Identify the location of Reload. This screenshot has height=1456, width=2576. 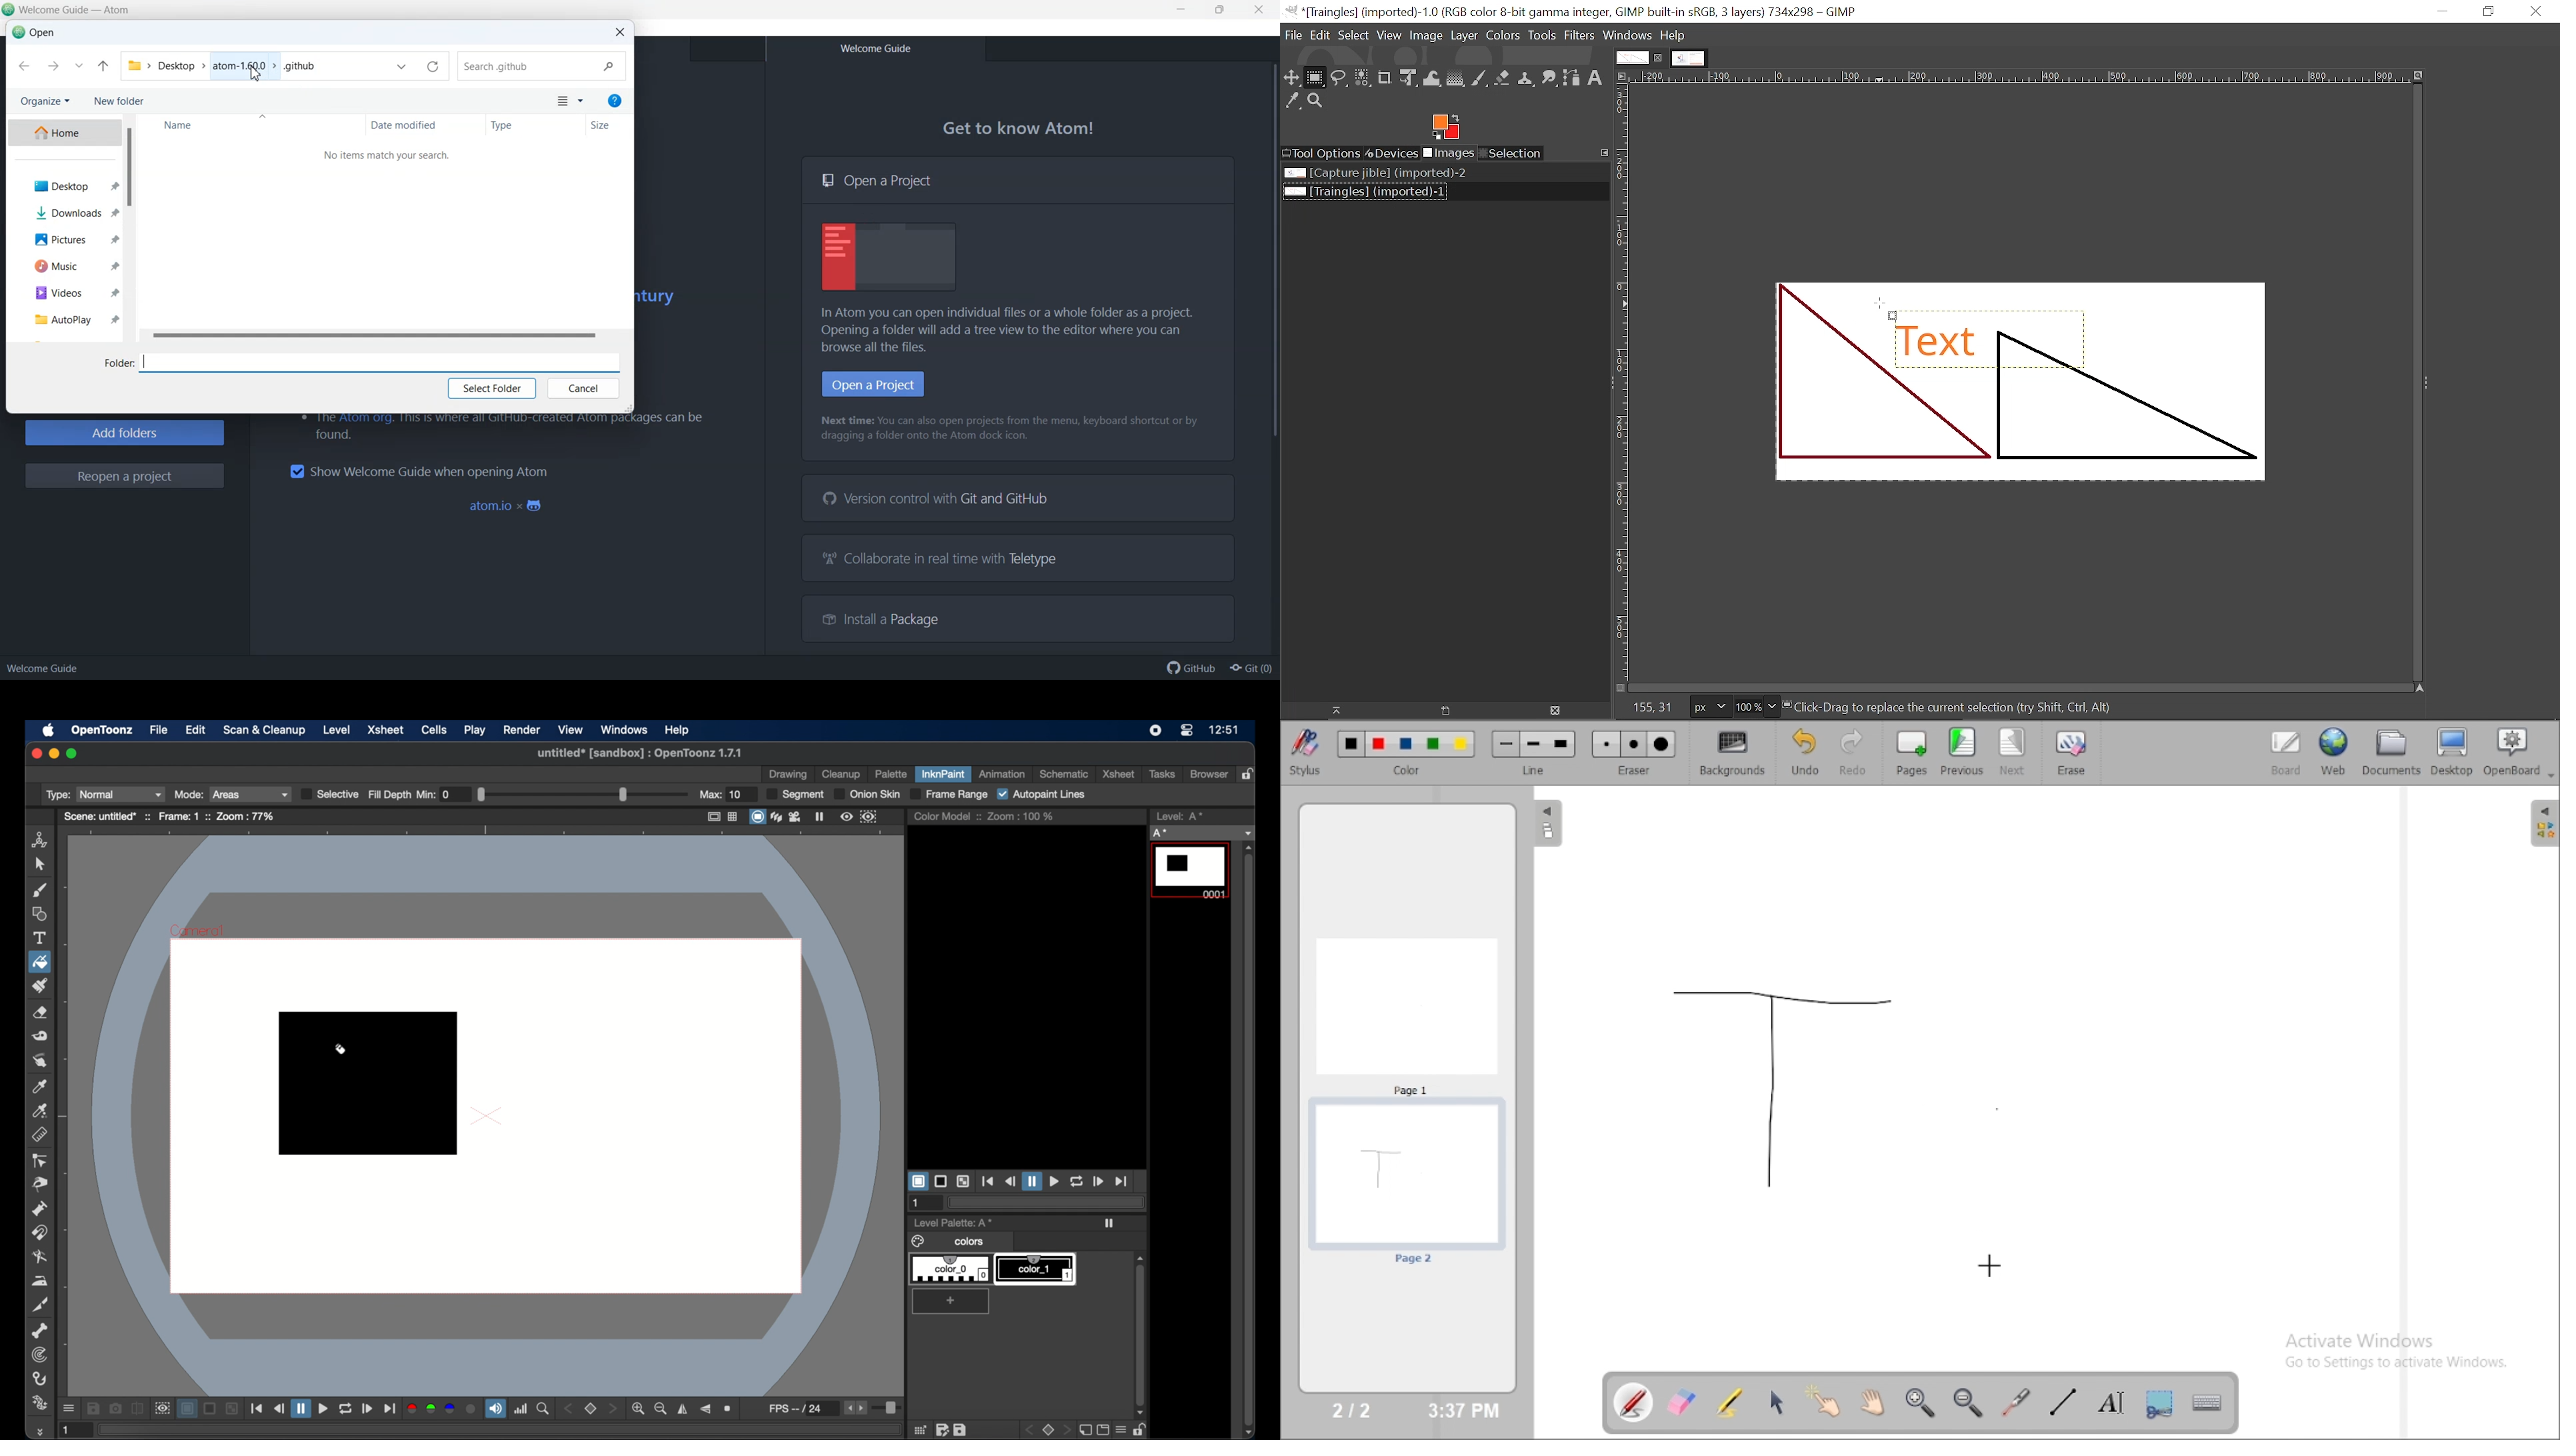
(432, 67).